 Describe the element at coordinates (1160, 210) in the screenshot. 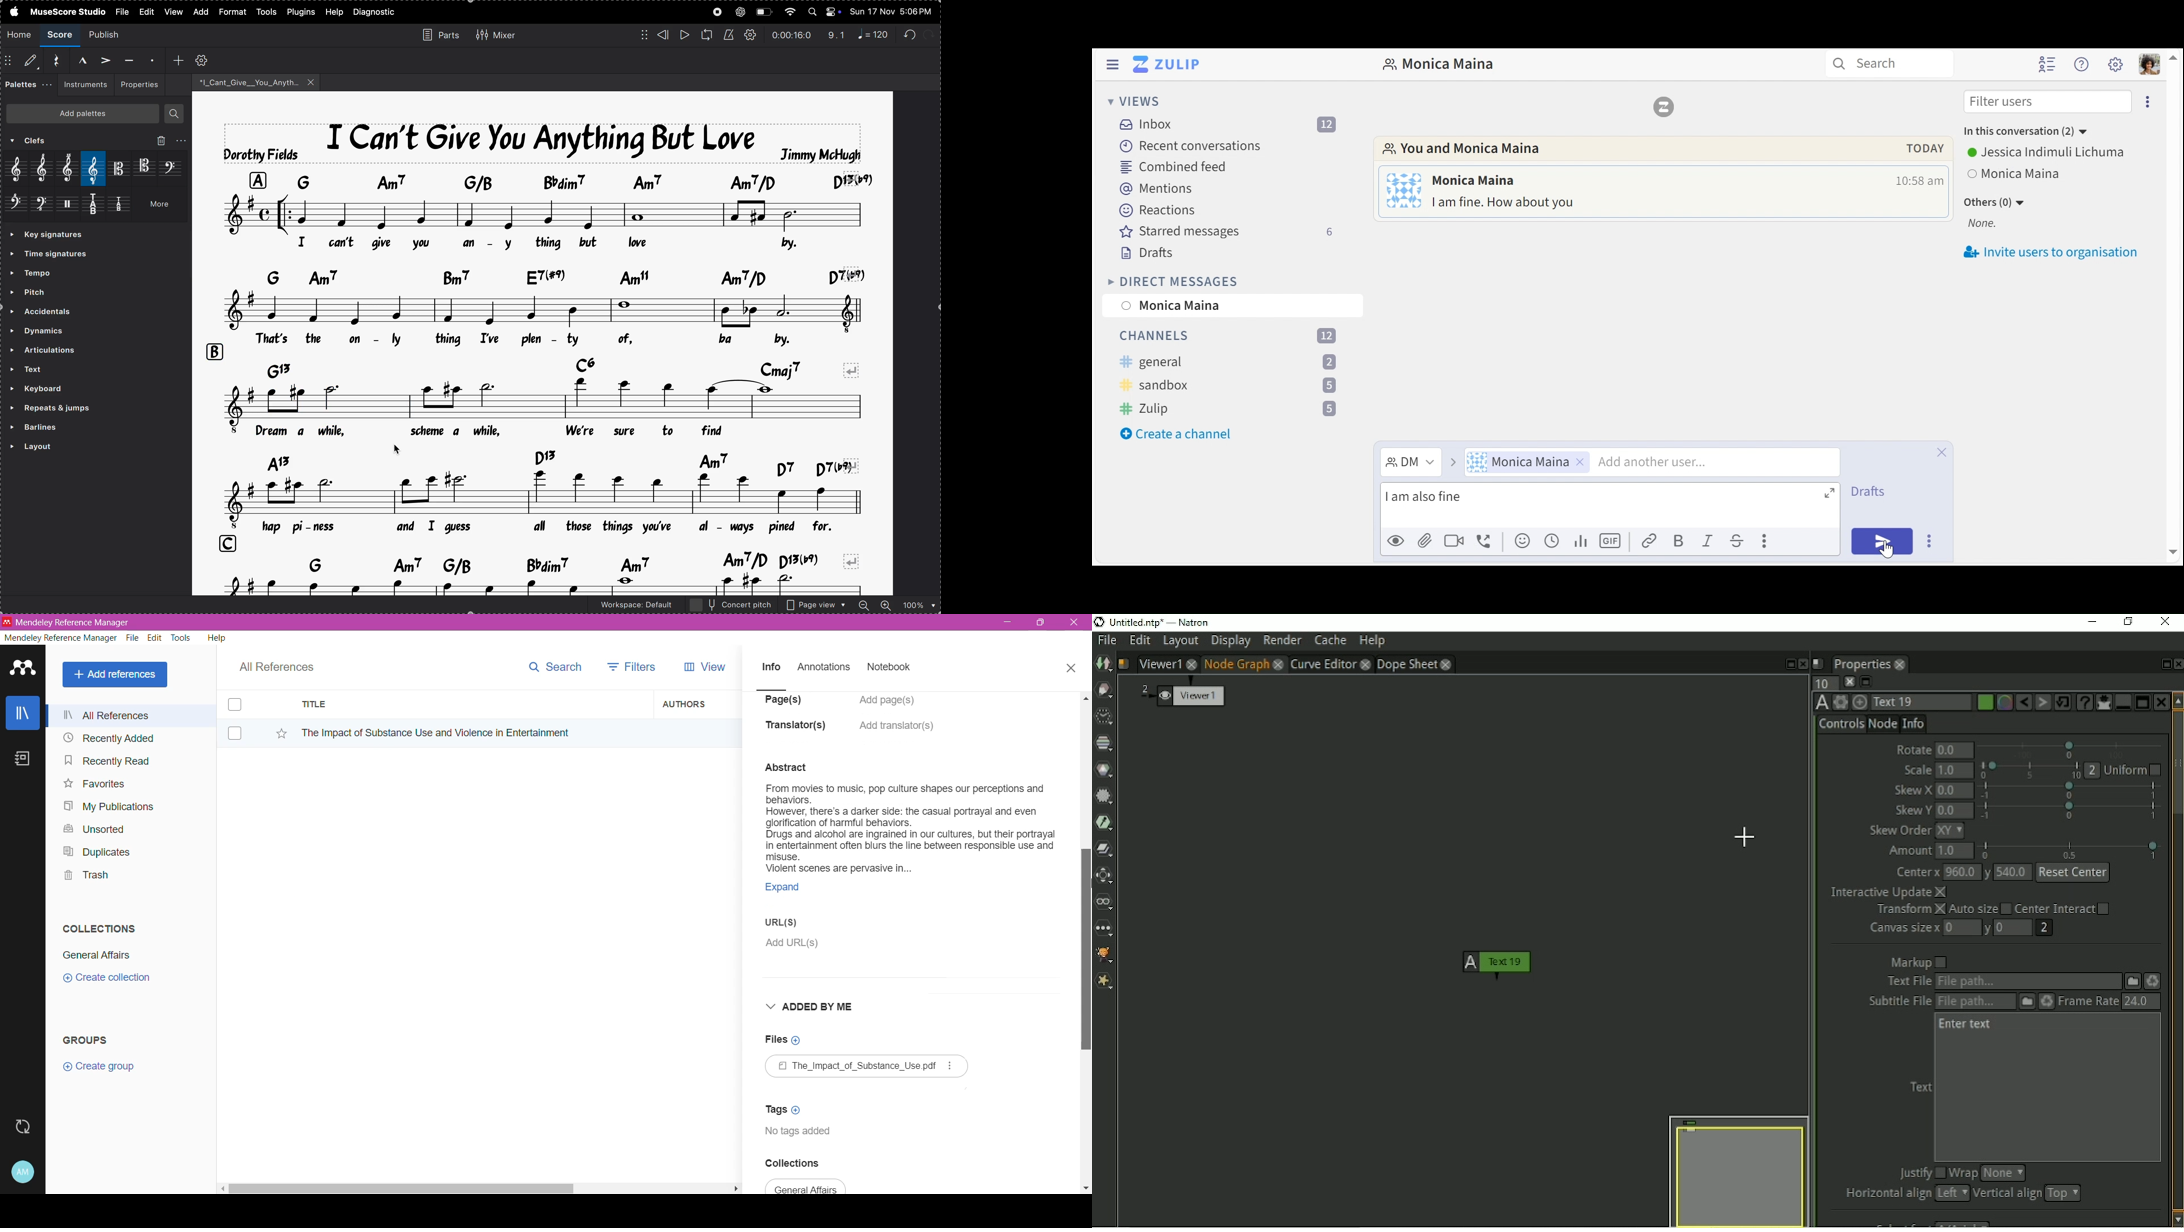

I see `Reactions` at that location.